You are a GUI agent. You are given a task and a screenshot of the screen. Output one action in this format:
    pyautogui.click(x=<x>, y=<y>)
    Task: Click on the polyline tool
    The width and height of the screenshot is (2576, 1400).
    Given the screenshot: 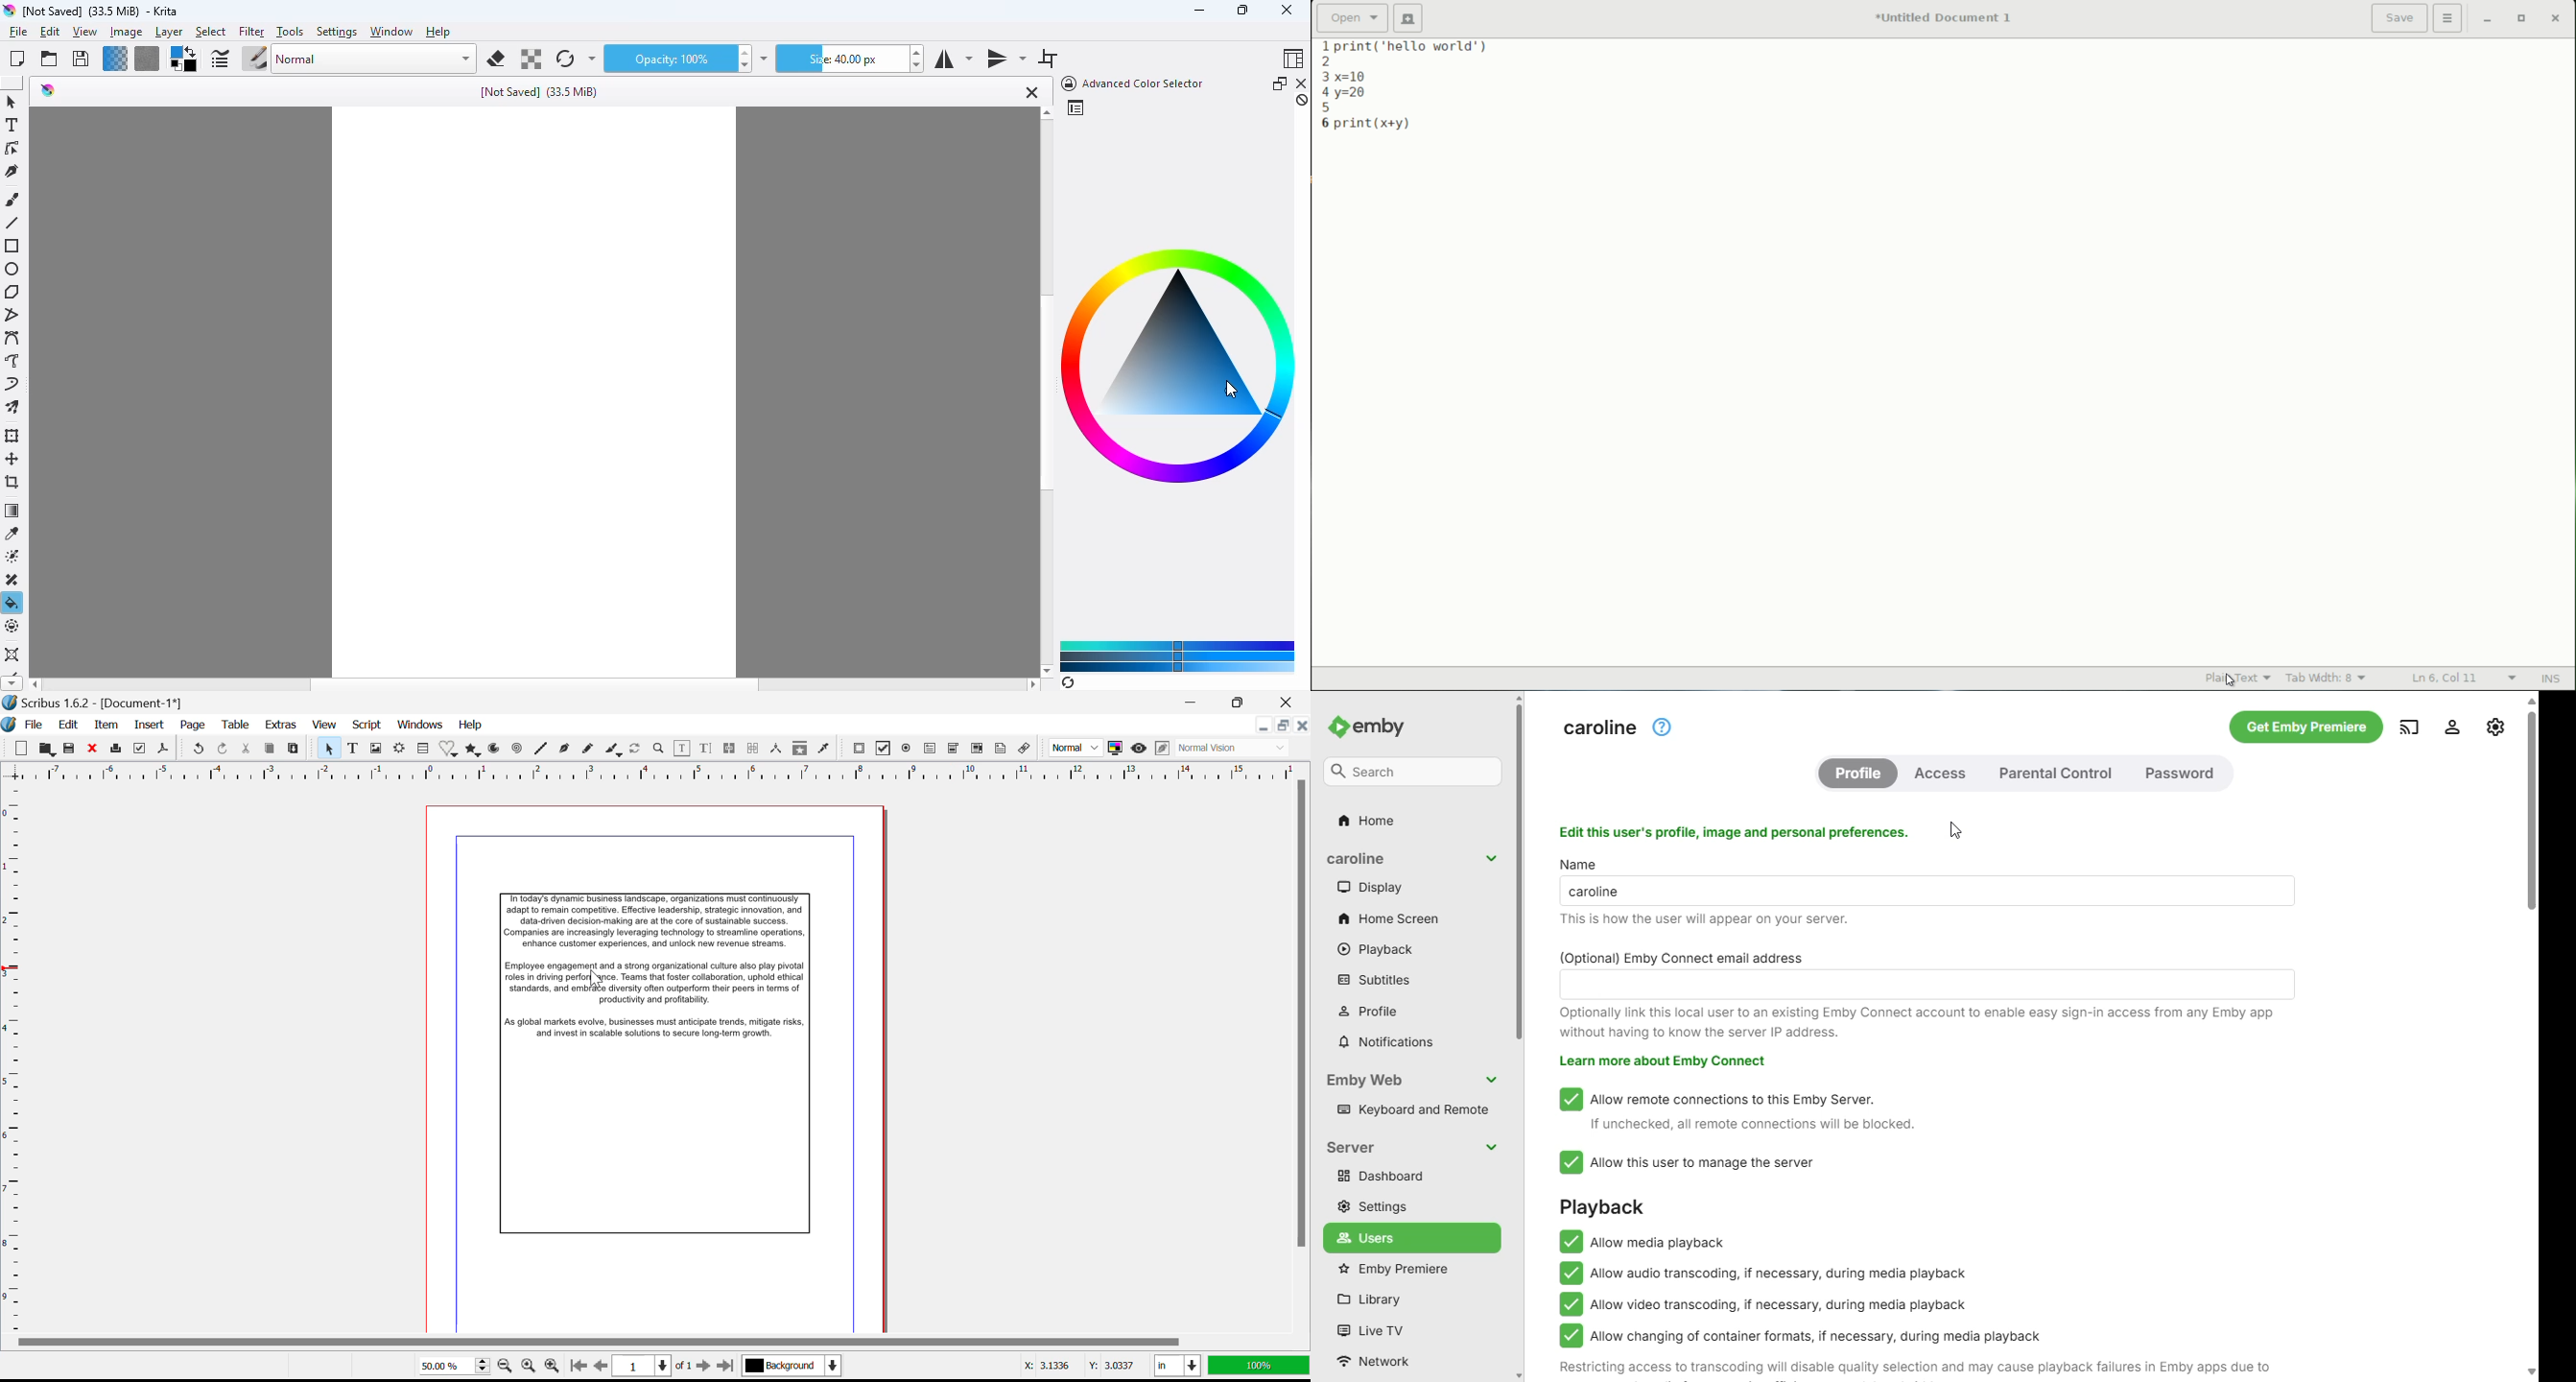 What is the action you would take?
    pyautogui.click(x=14, y=315)
    